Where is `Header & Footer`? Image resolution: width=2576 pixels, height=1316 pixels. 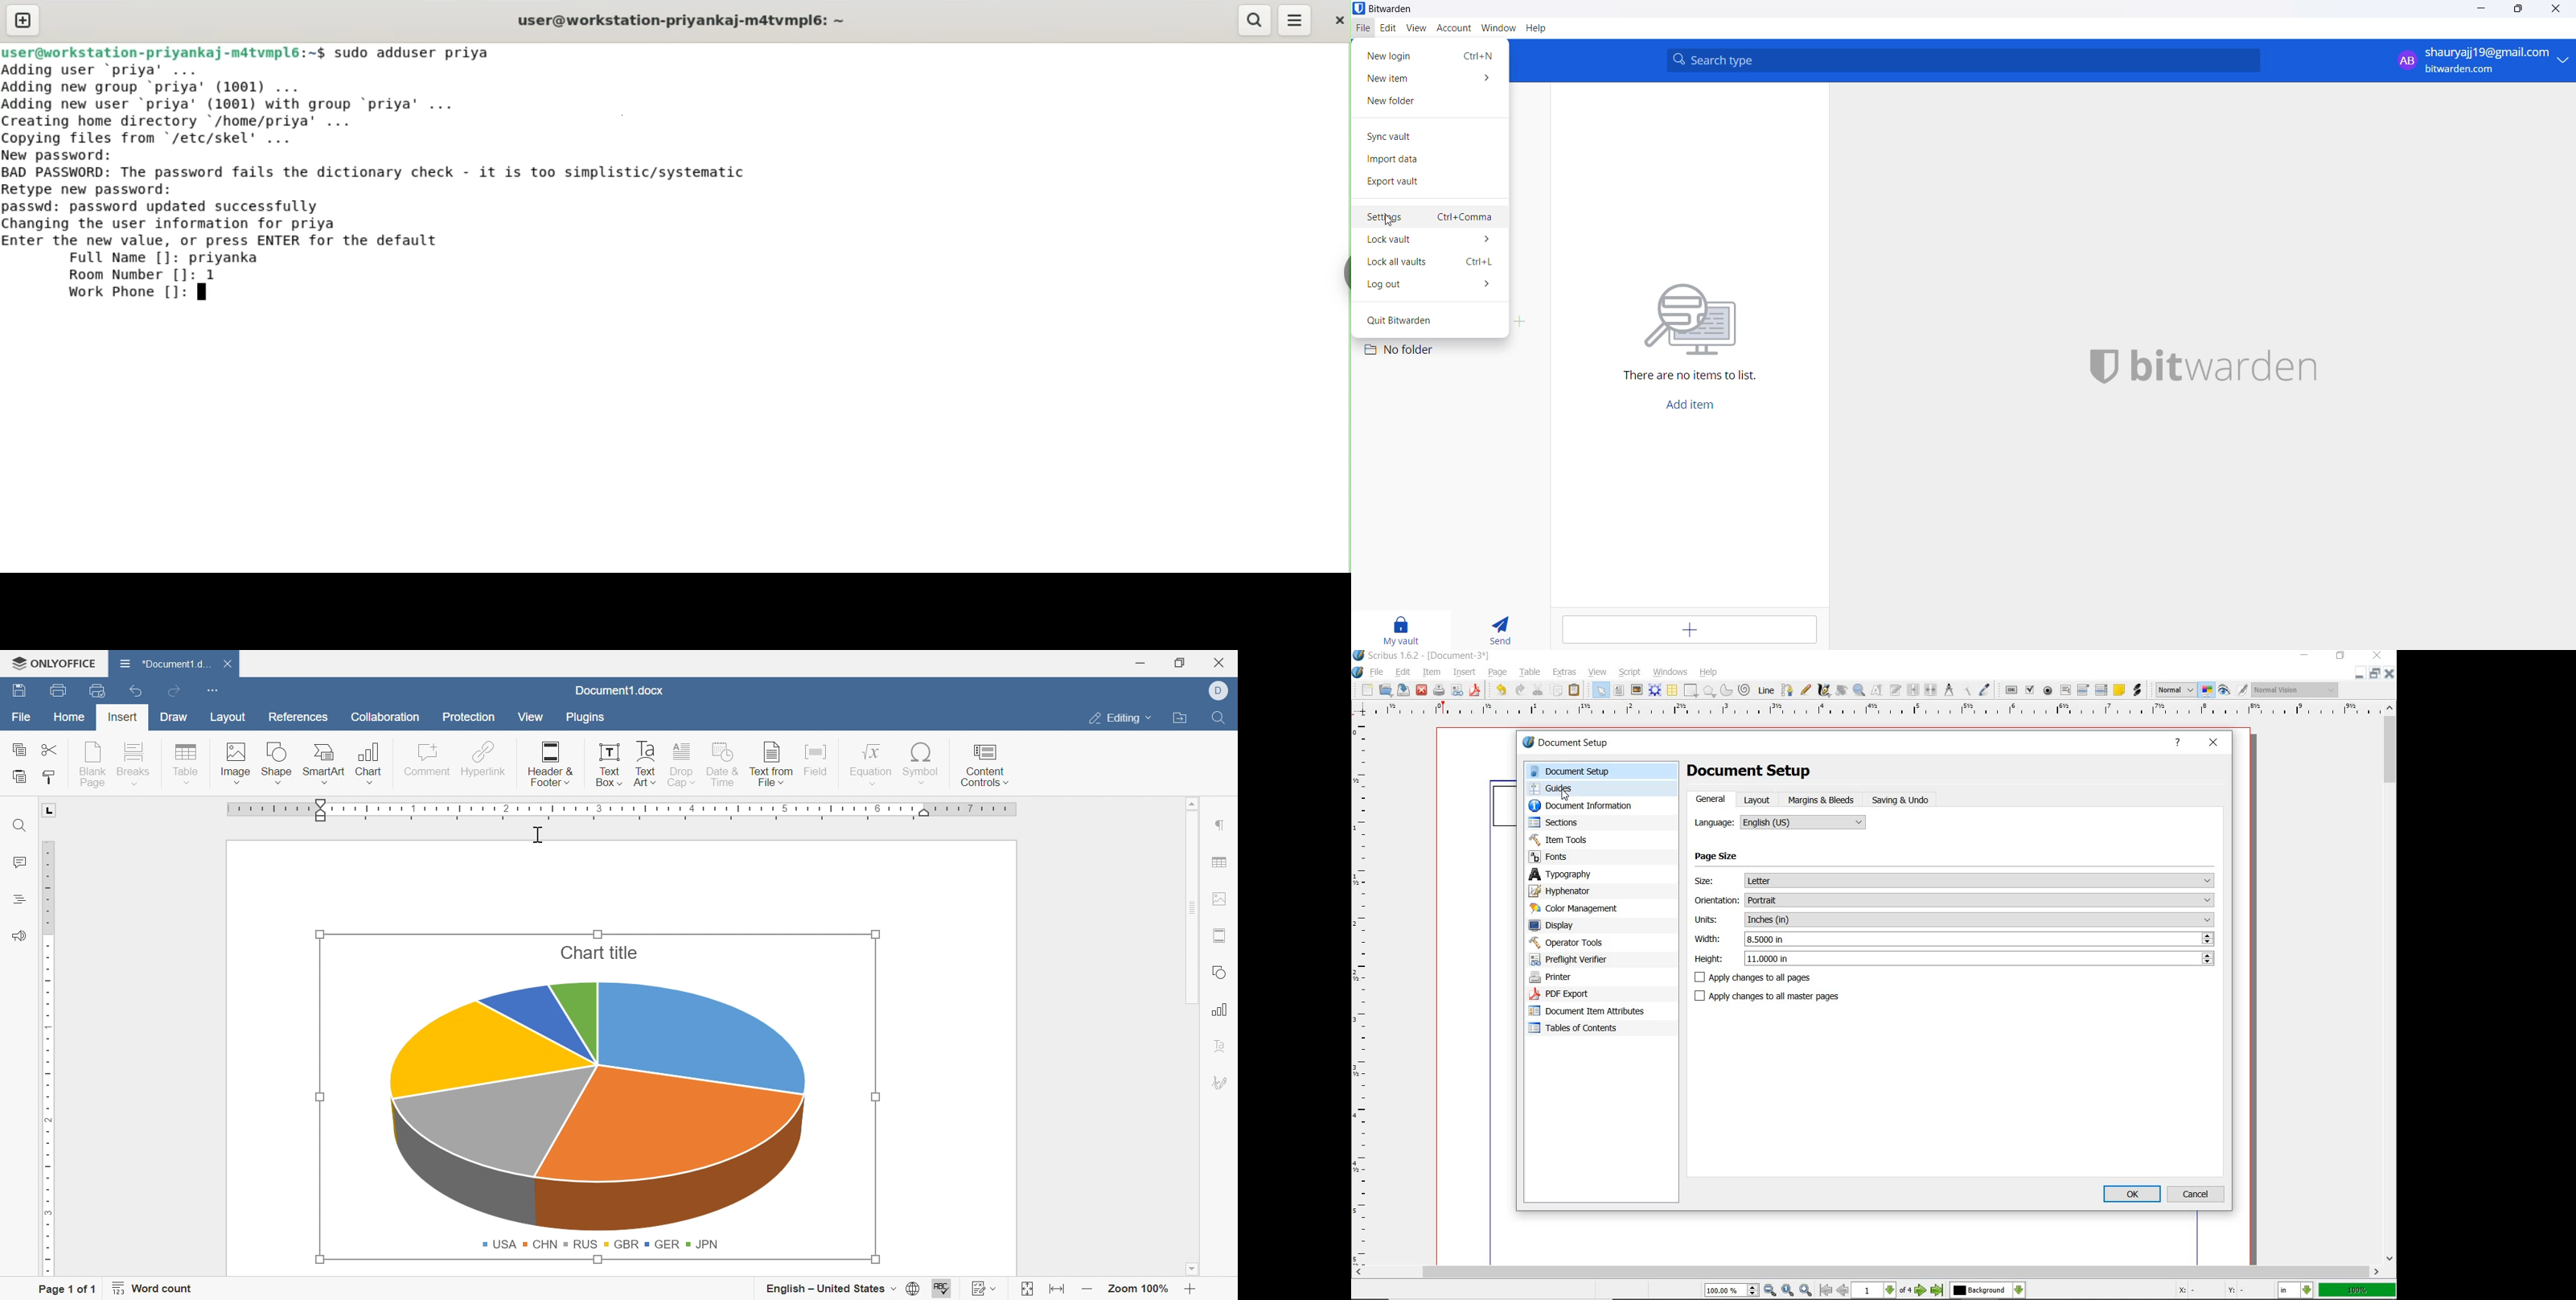 Header & Footer is located at coordinates (552, 762).